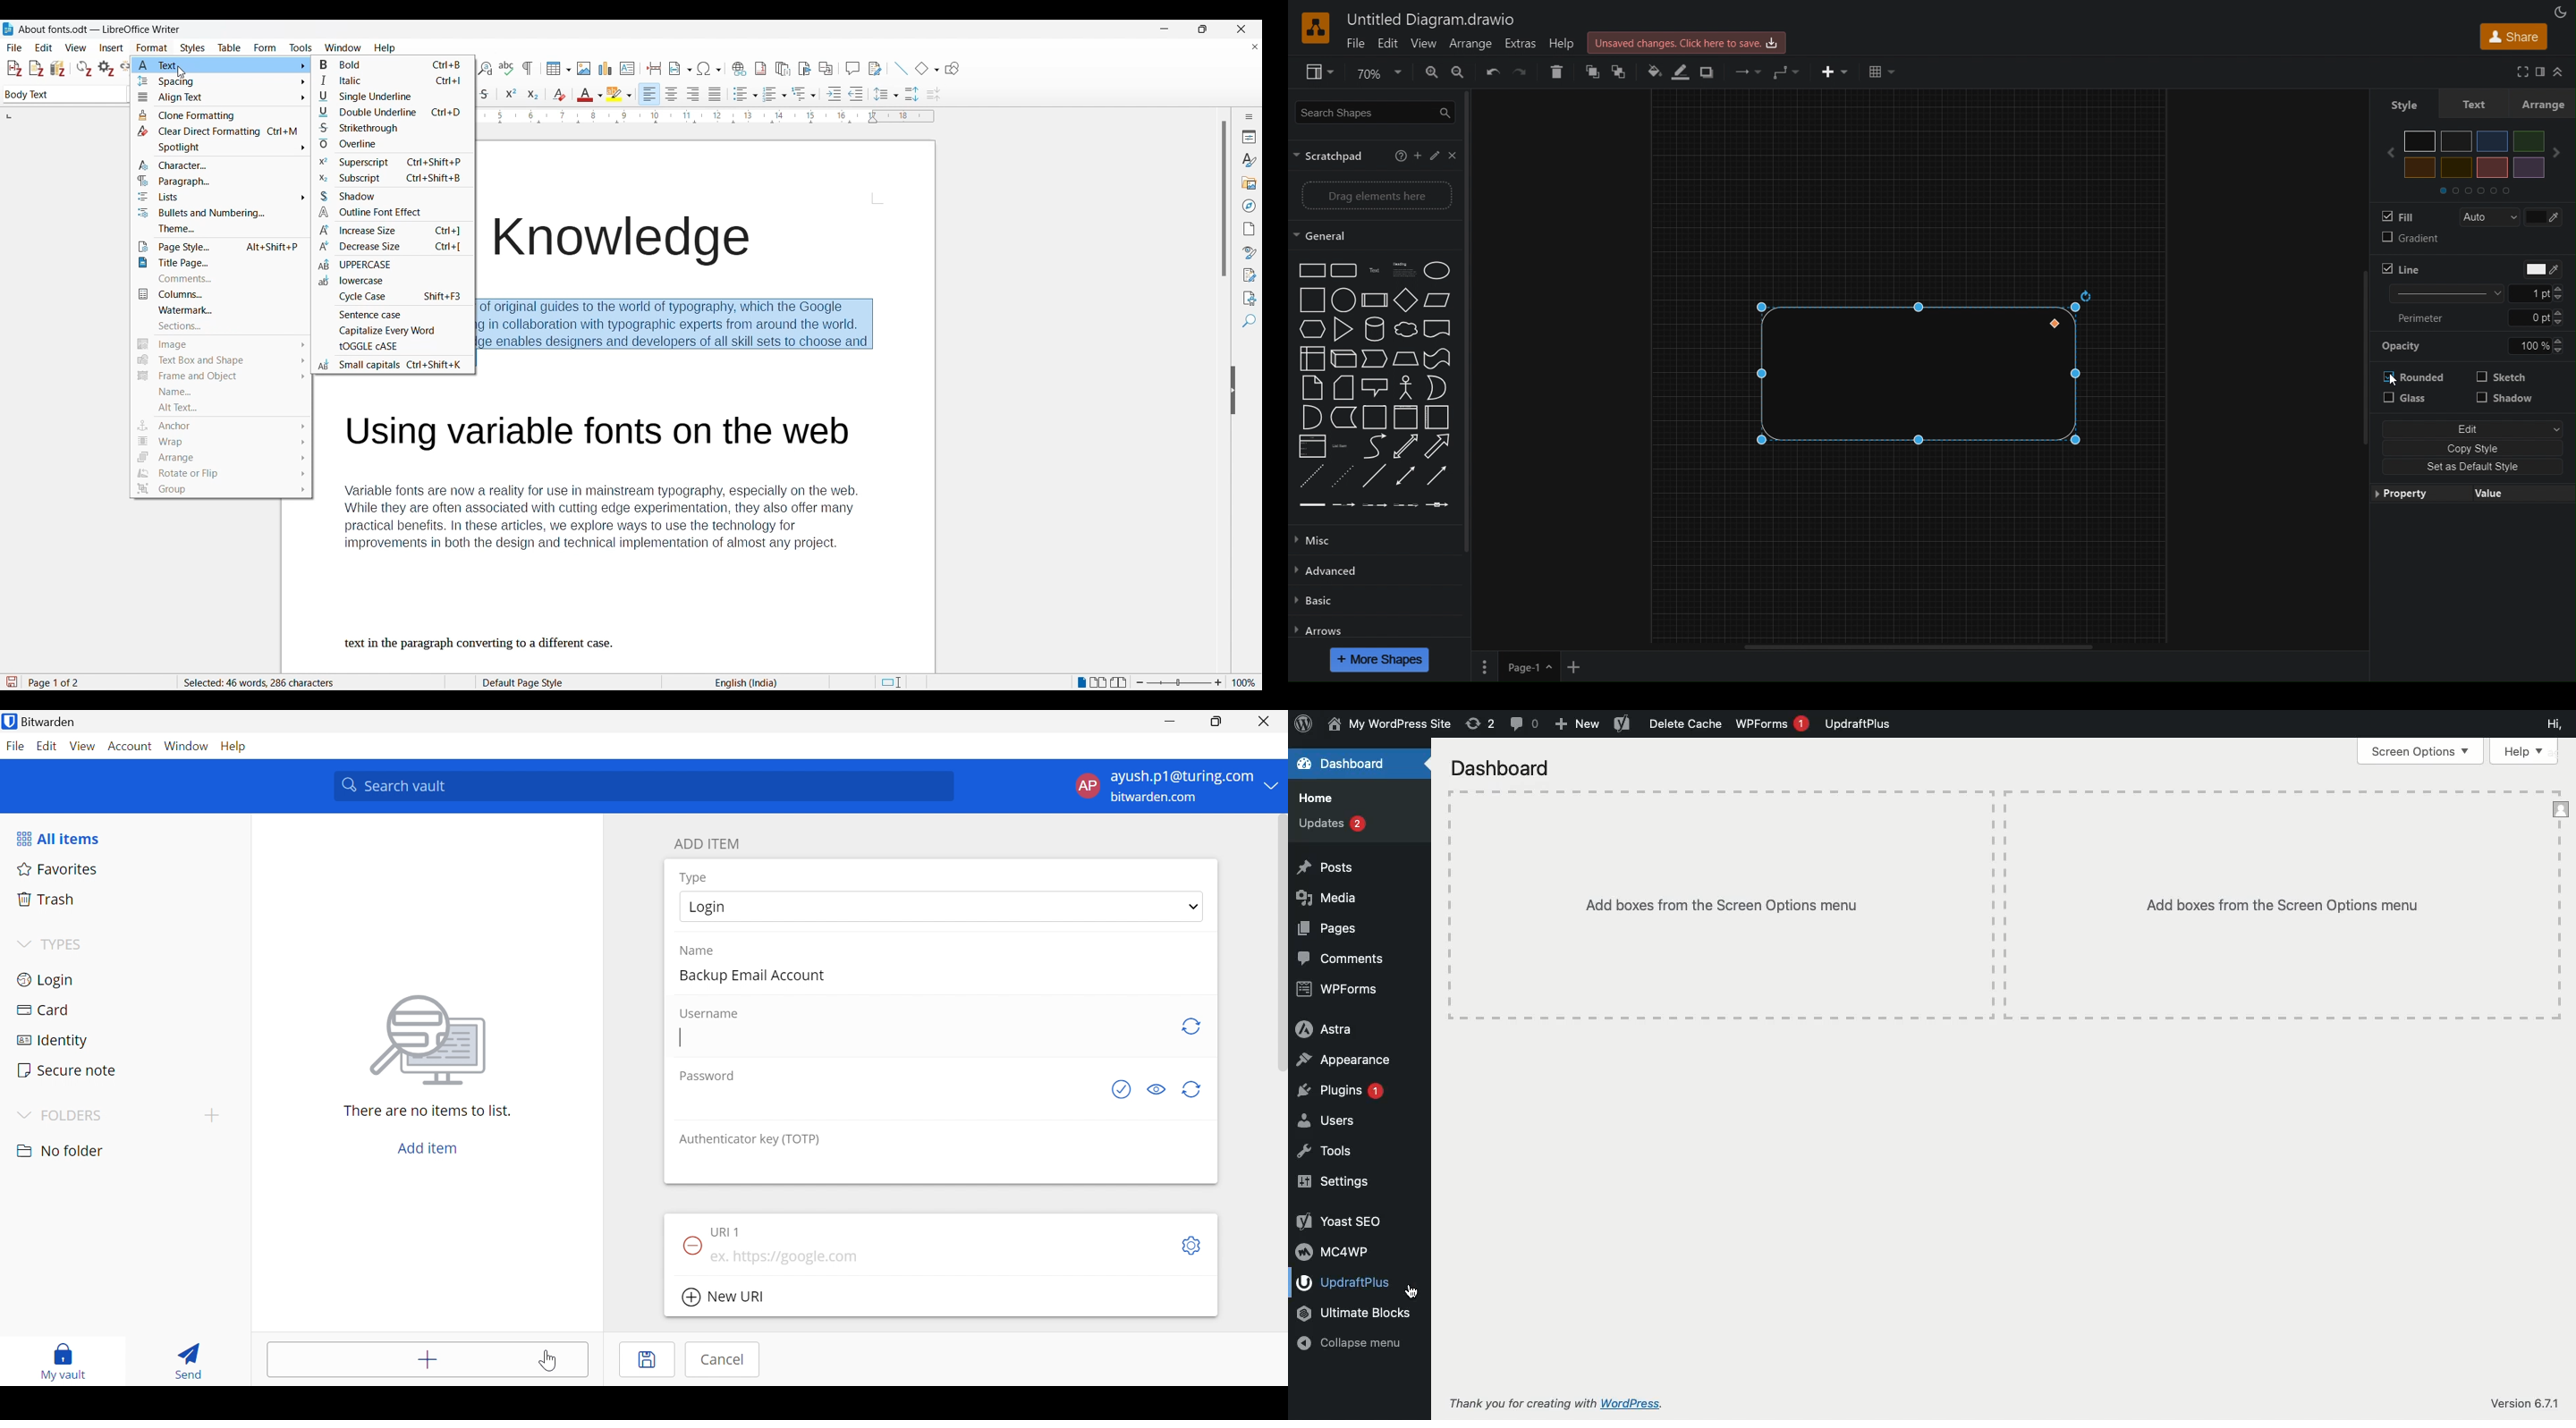  What do you see at coordinates (2419, 375) in the screenshot?
I see `Rounded` at bounding box center [2419, 375].